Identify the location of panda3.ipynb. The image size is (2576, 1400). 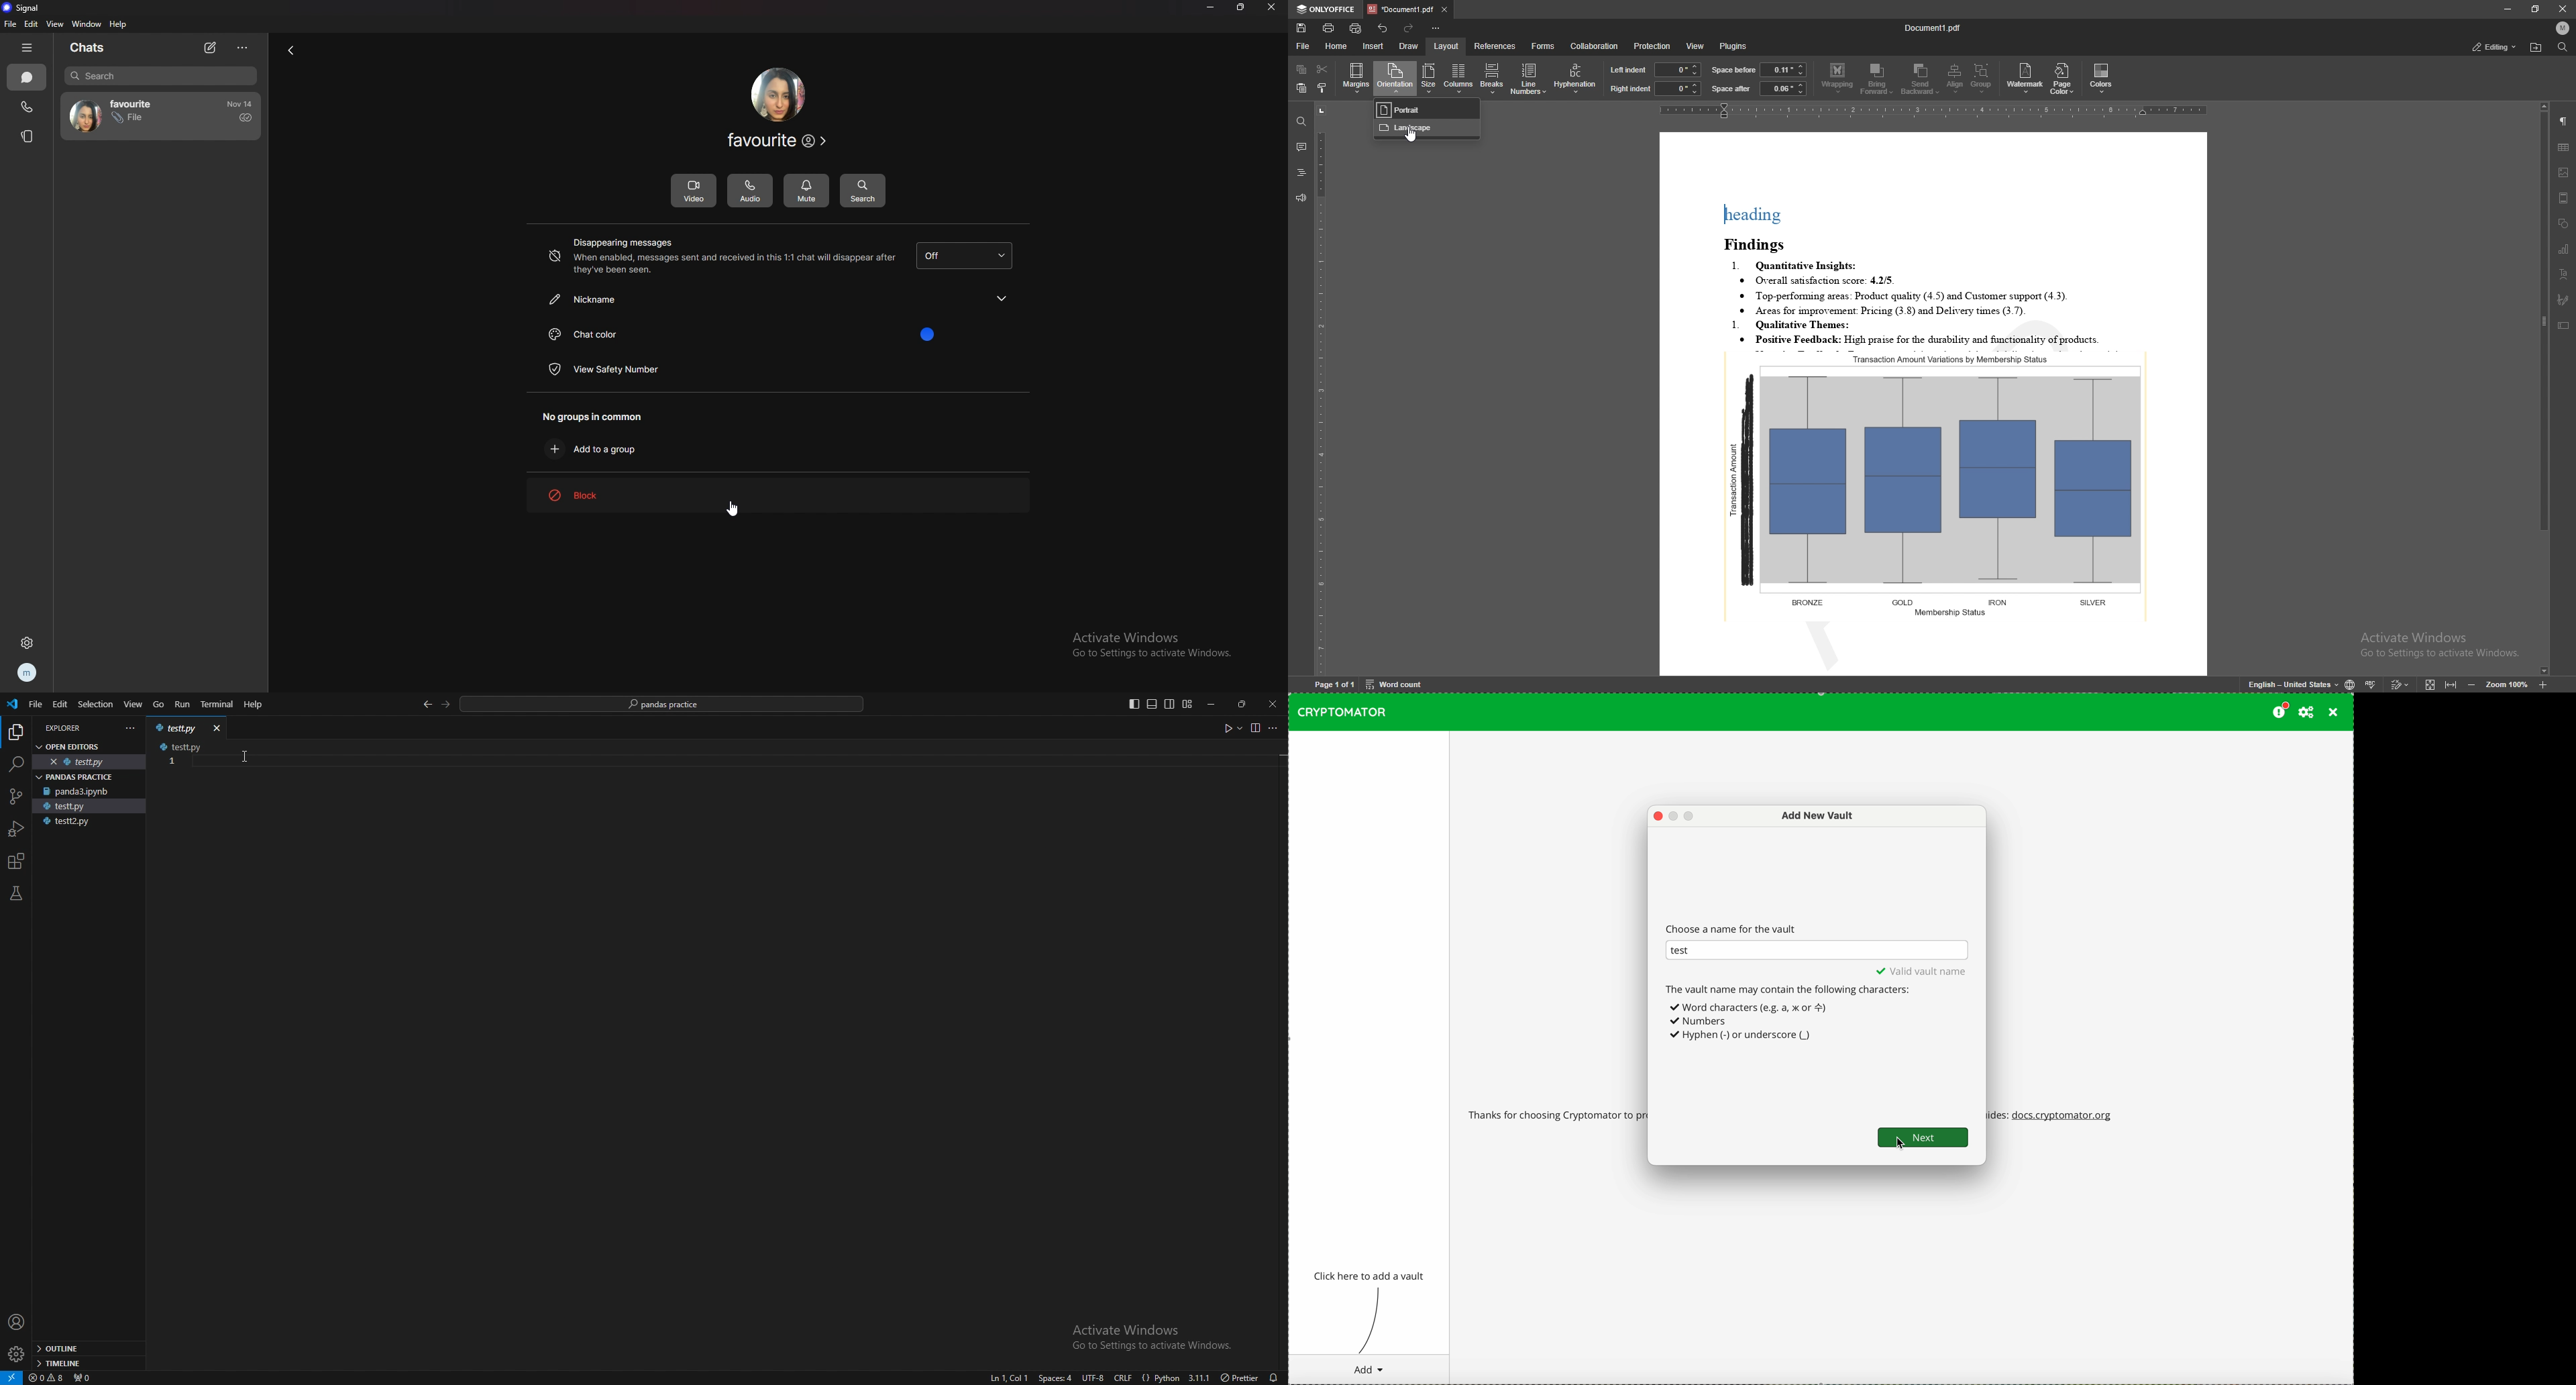
(89, 792).